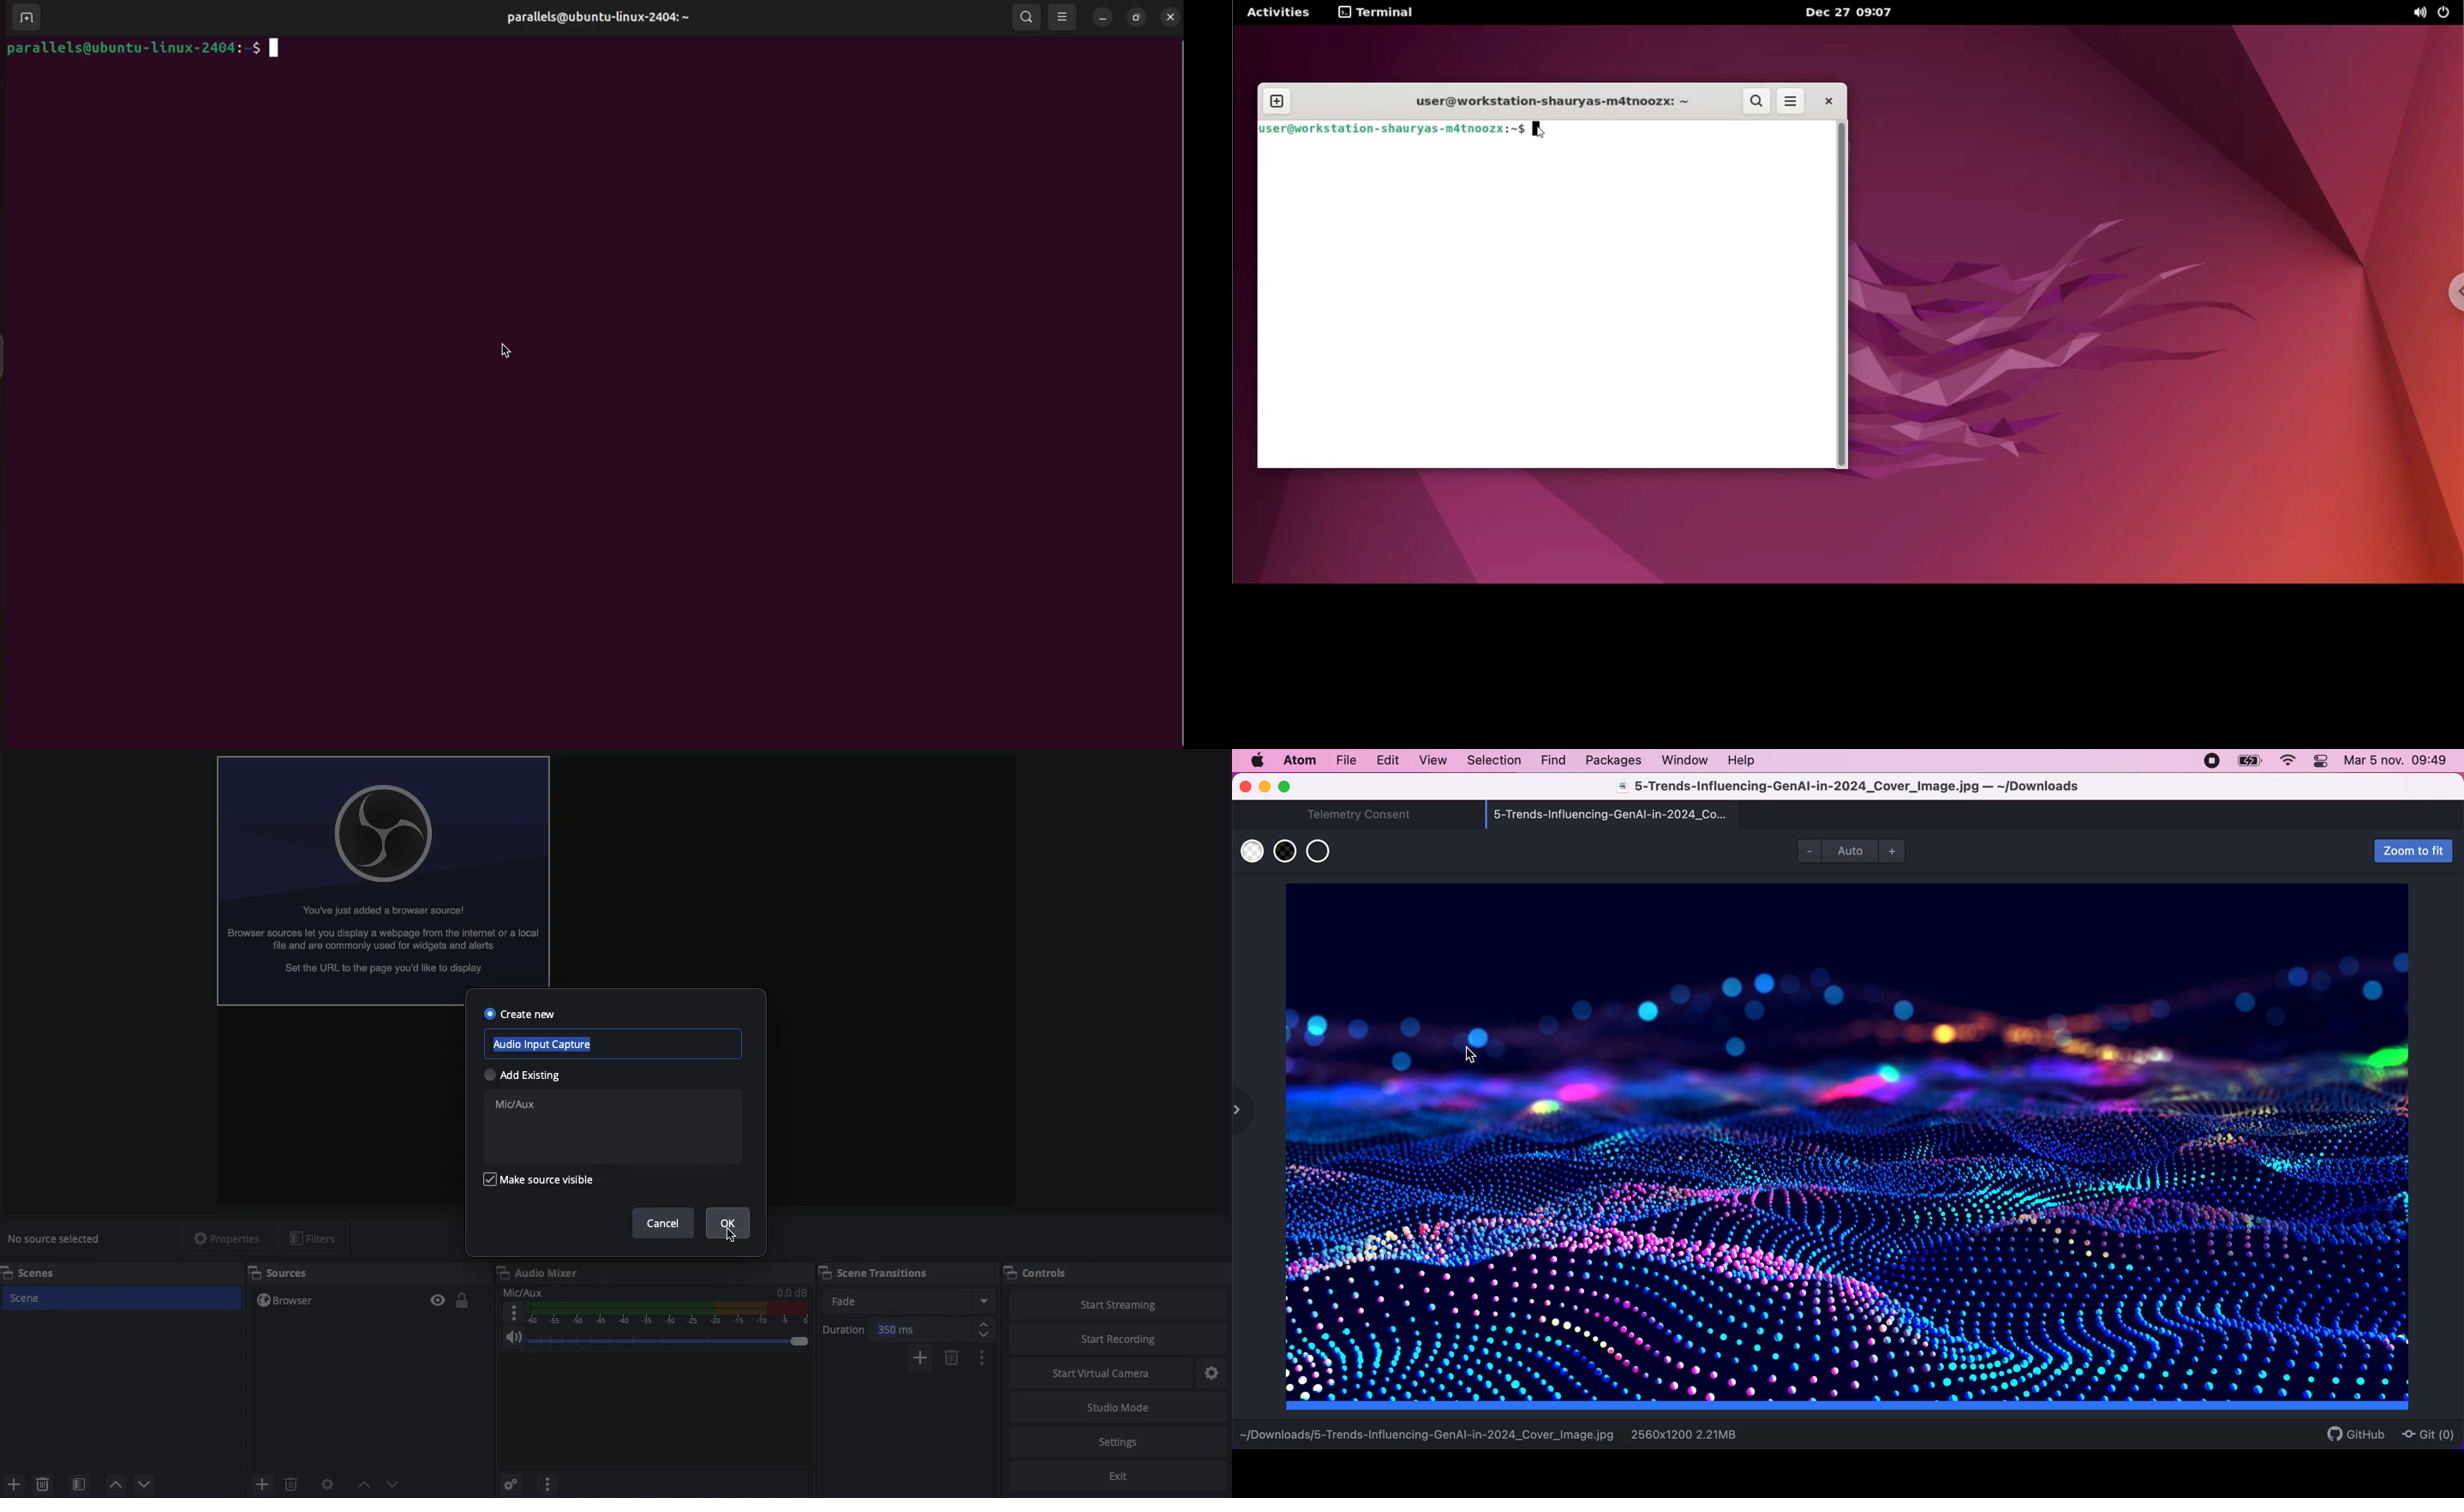  Describe the element at coordinates (983, 1359) in the screenshot. I see `Options` at that location.